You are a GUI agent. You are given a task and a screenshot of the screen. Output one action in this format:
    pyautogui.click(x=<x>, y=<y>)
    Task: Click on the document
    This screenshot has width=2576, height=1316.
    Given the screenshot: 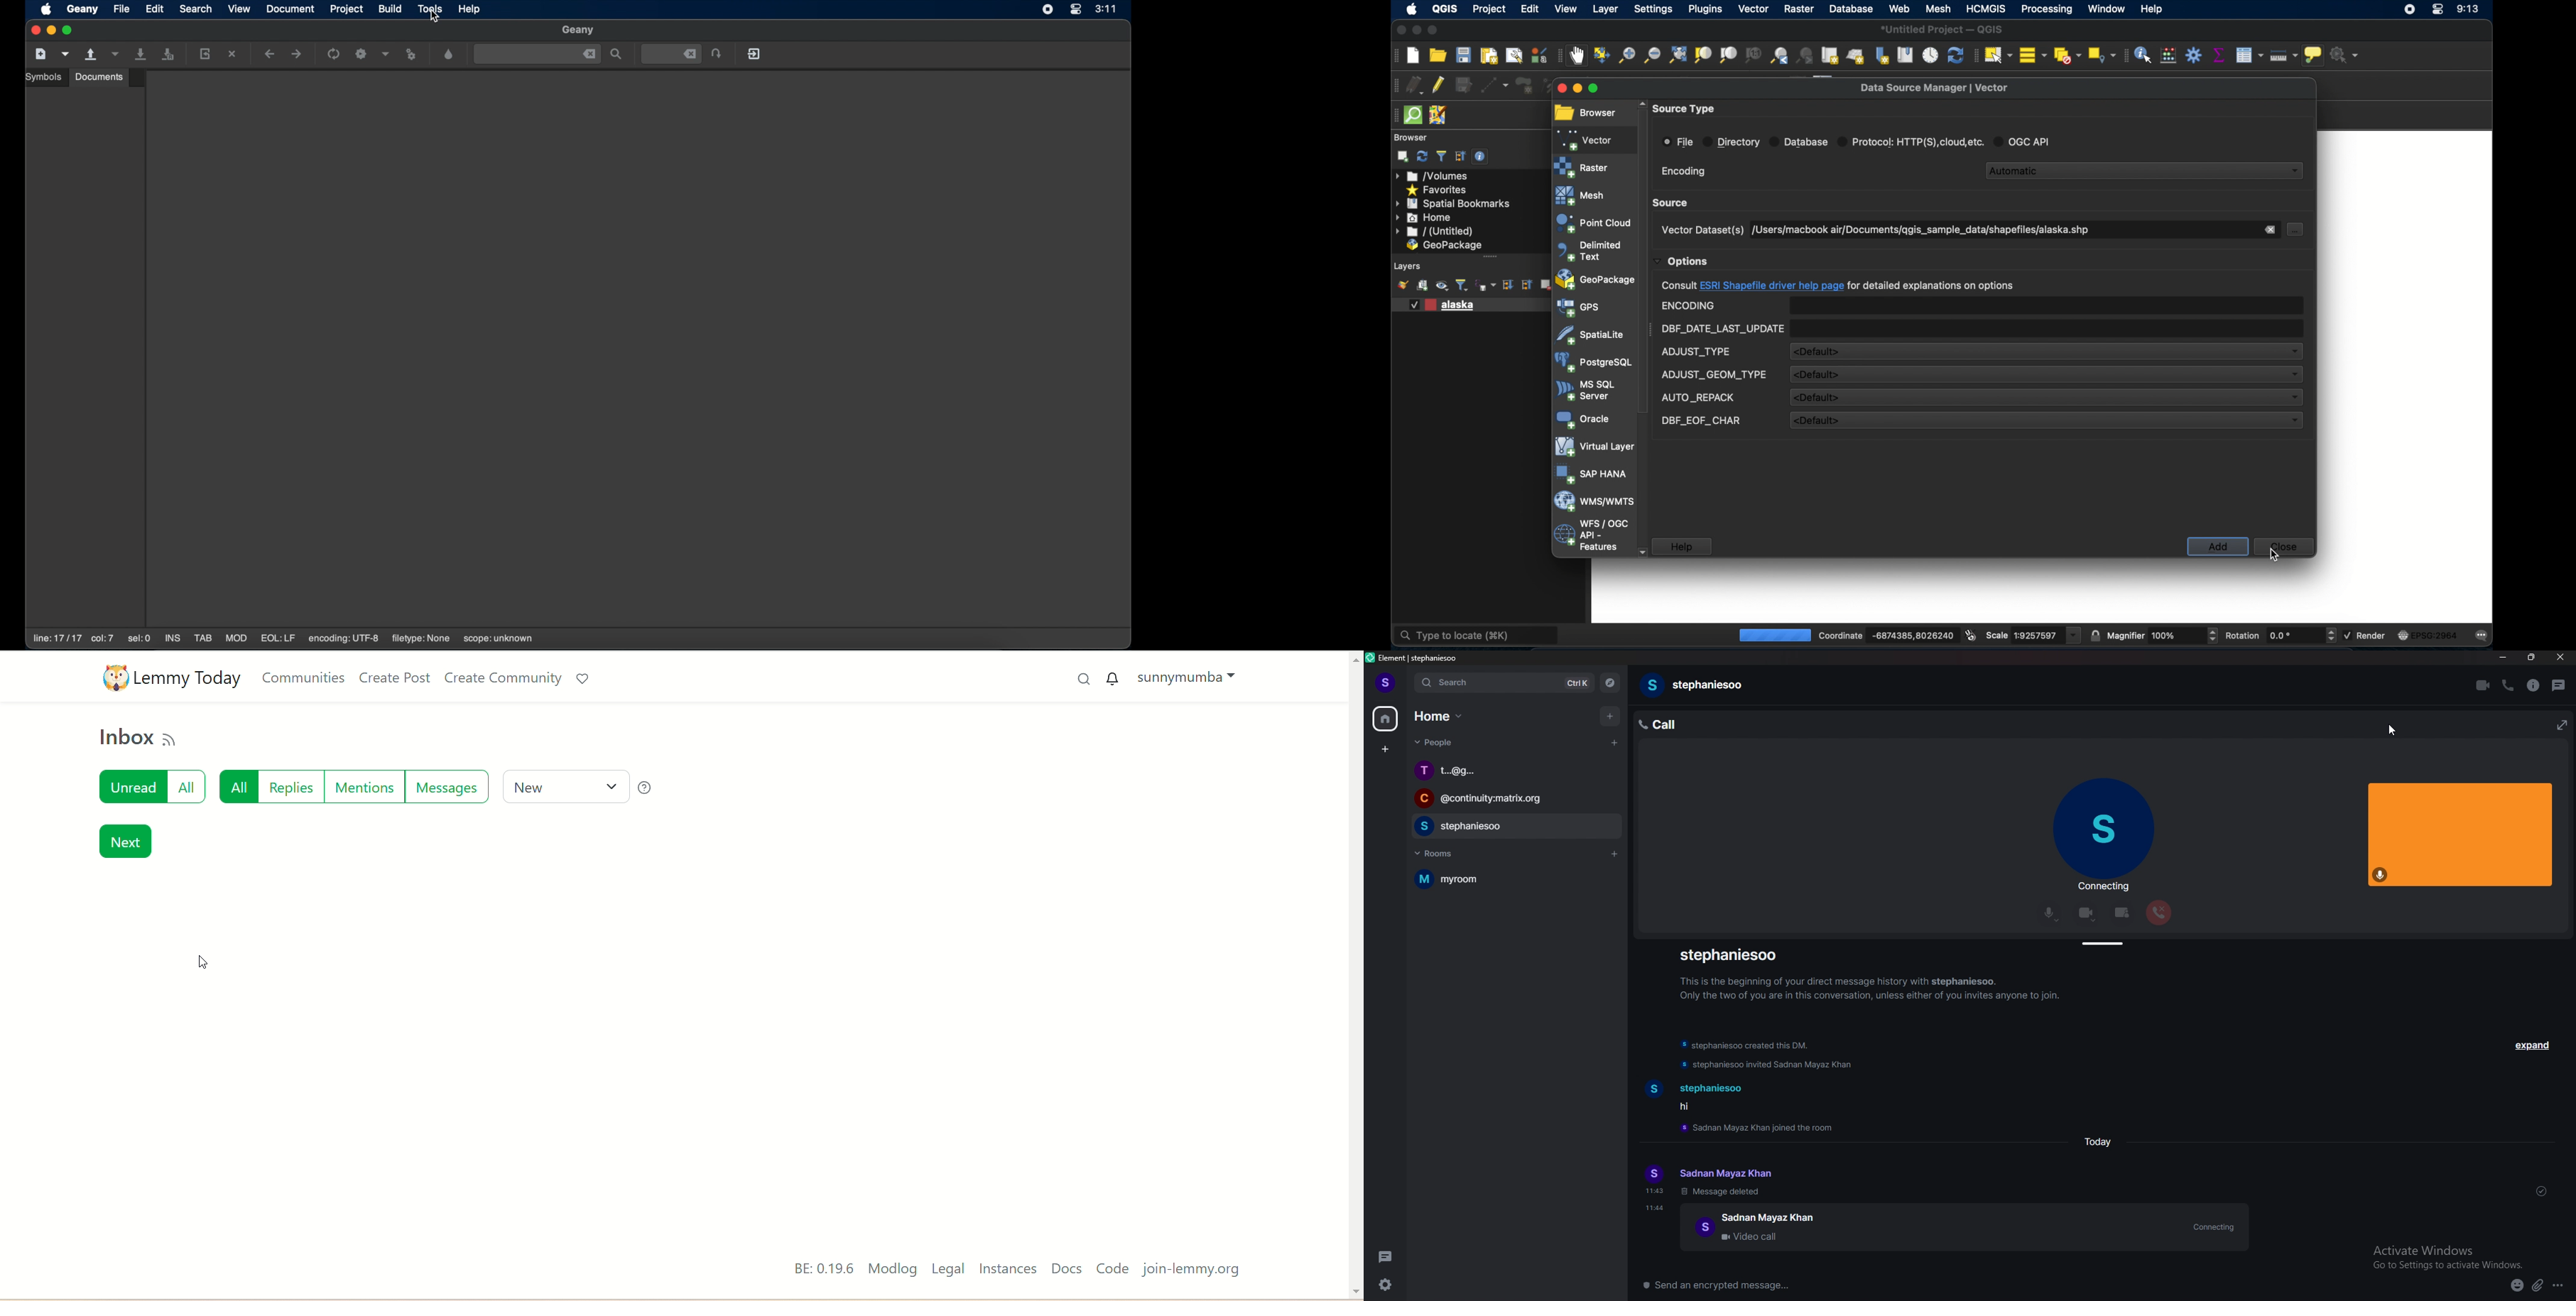 What is the action you would take?
    pyautogui.click(x=291, y=9)
    